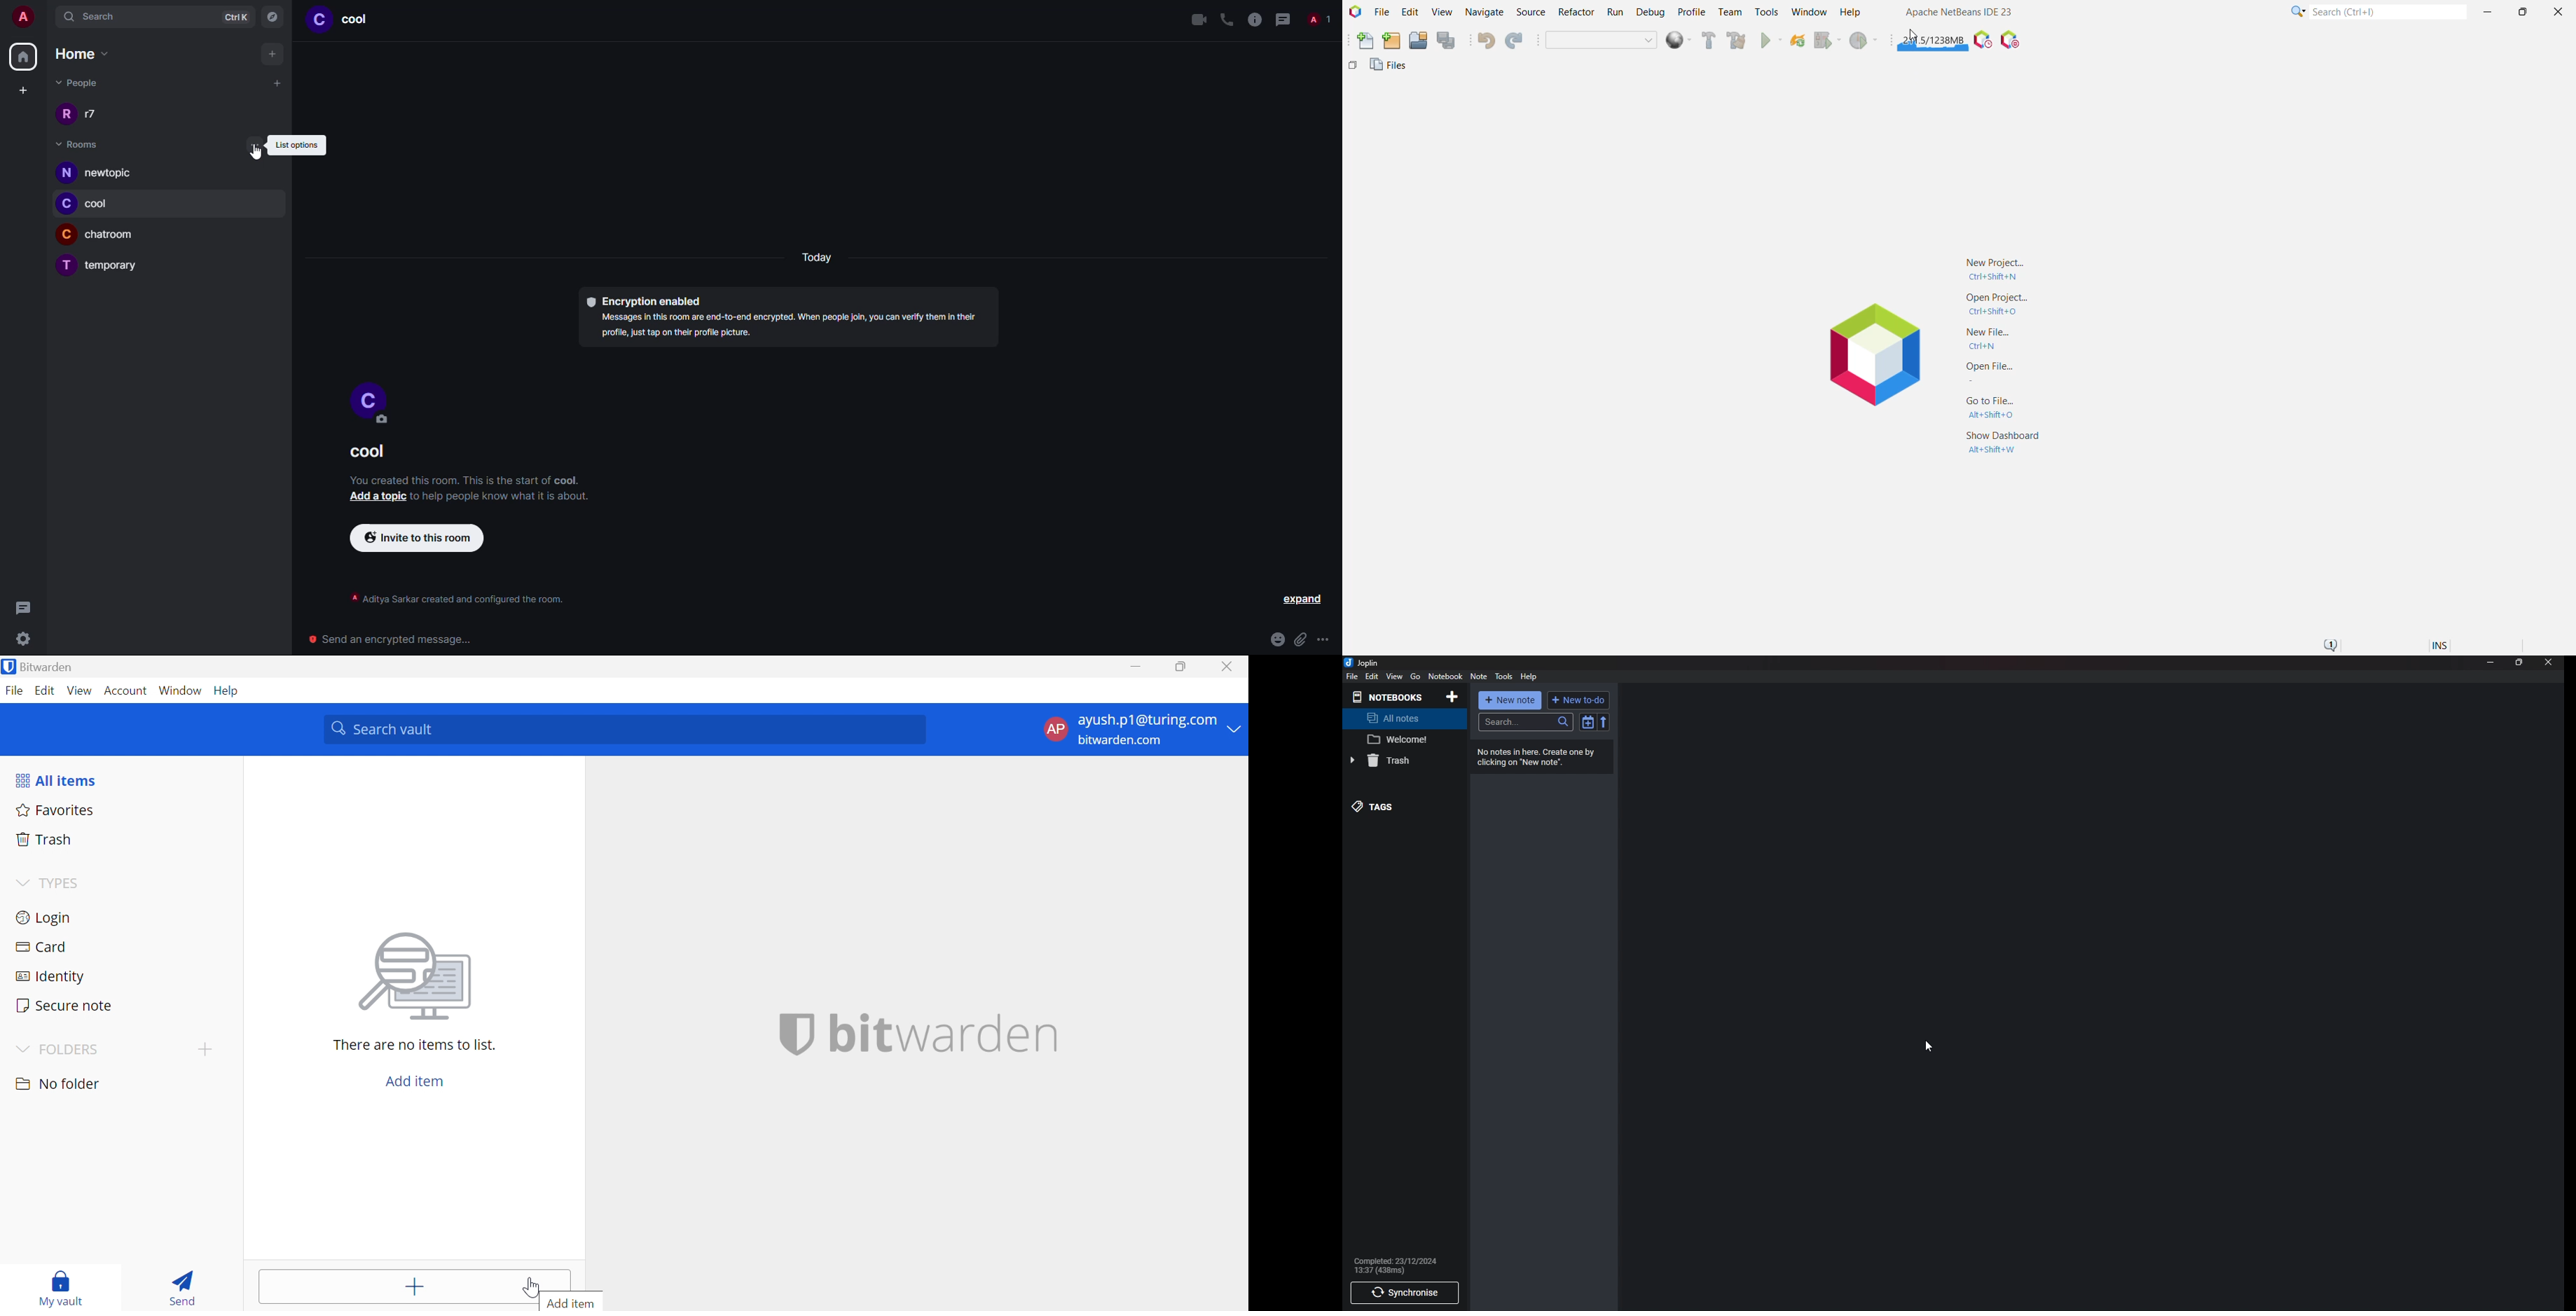 The image size is (2576, 1316). Describe the element at coordinates (1409, 718) in the screenshot. I see `All notes` at that location.